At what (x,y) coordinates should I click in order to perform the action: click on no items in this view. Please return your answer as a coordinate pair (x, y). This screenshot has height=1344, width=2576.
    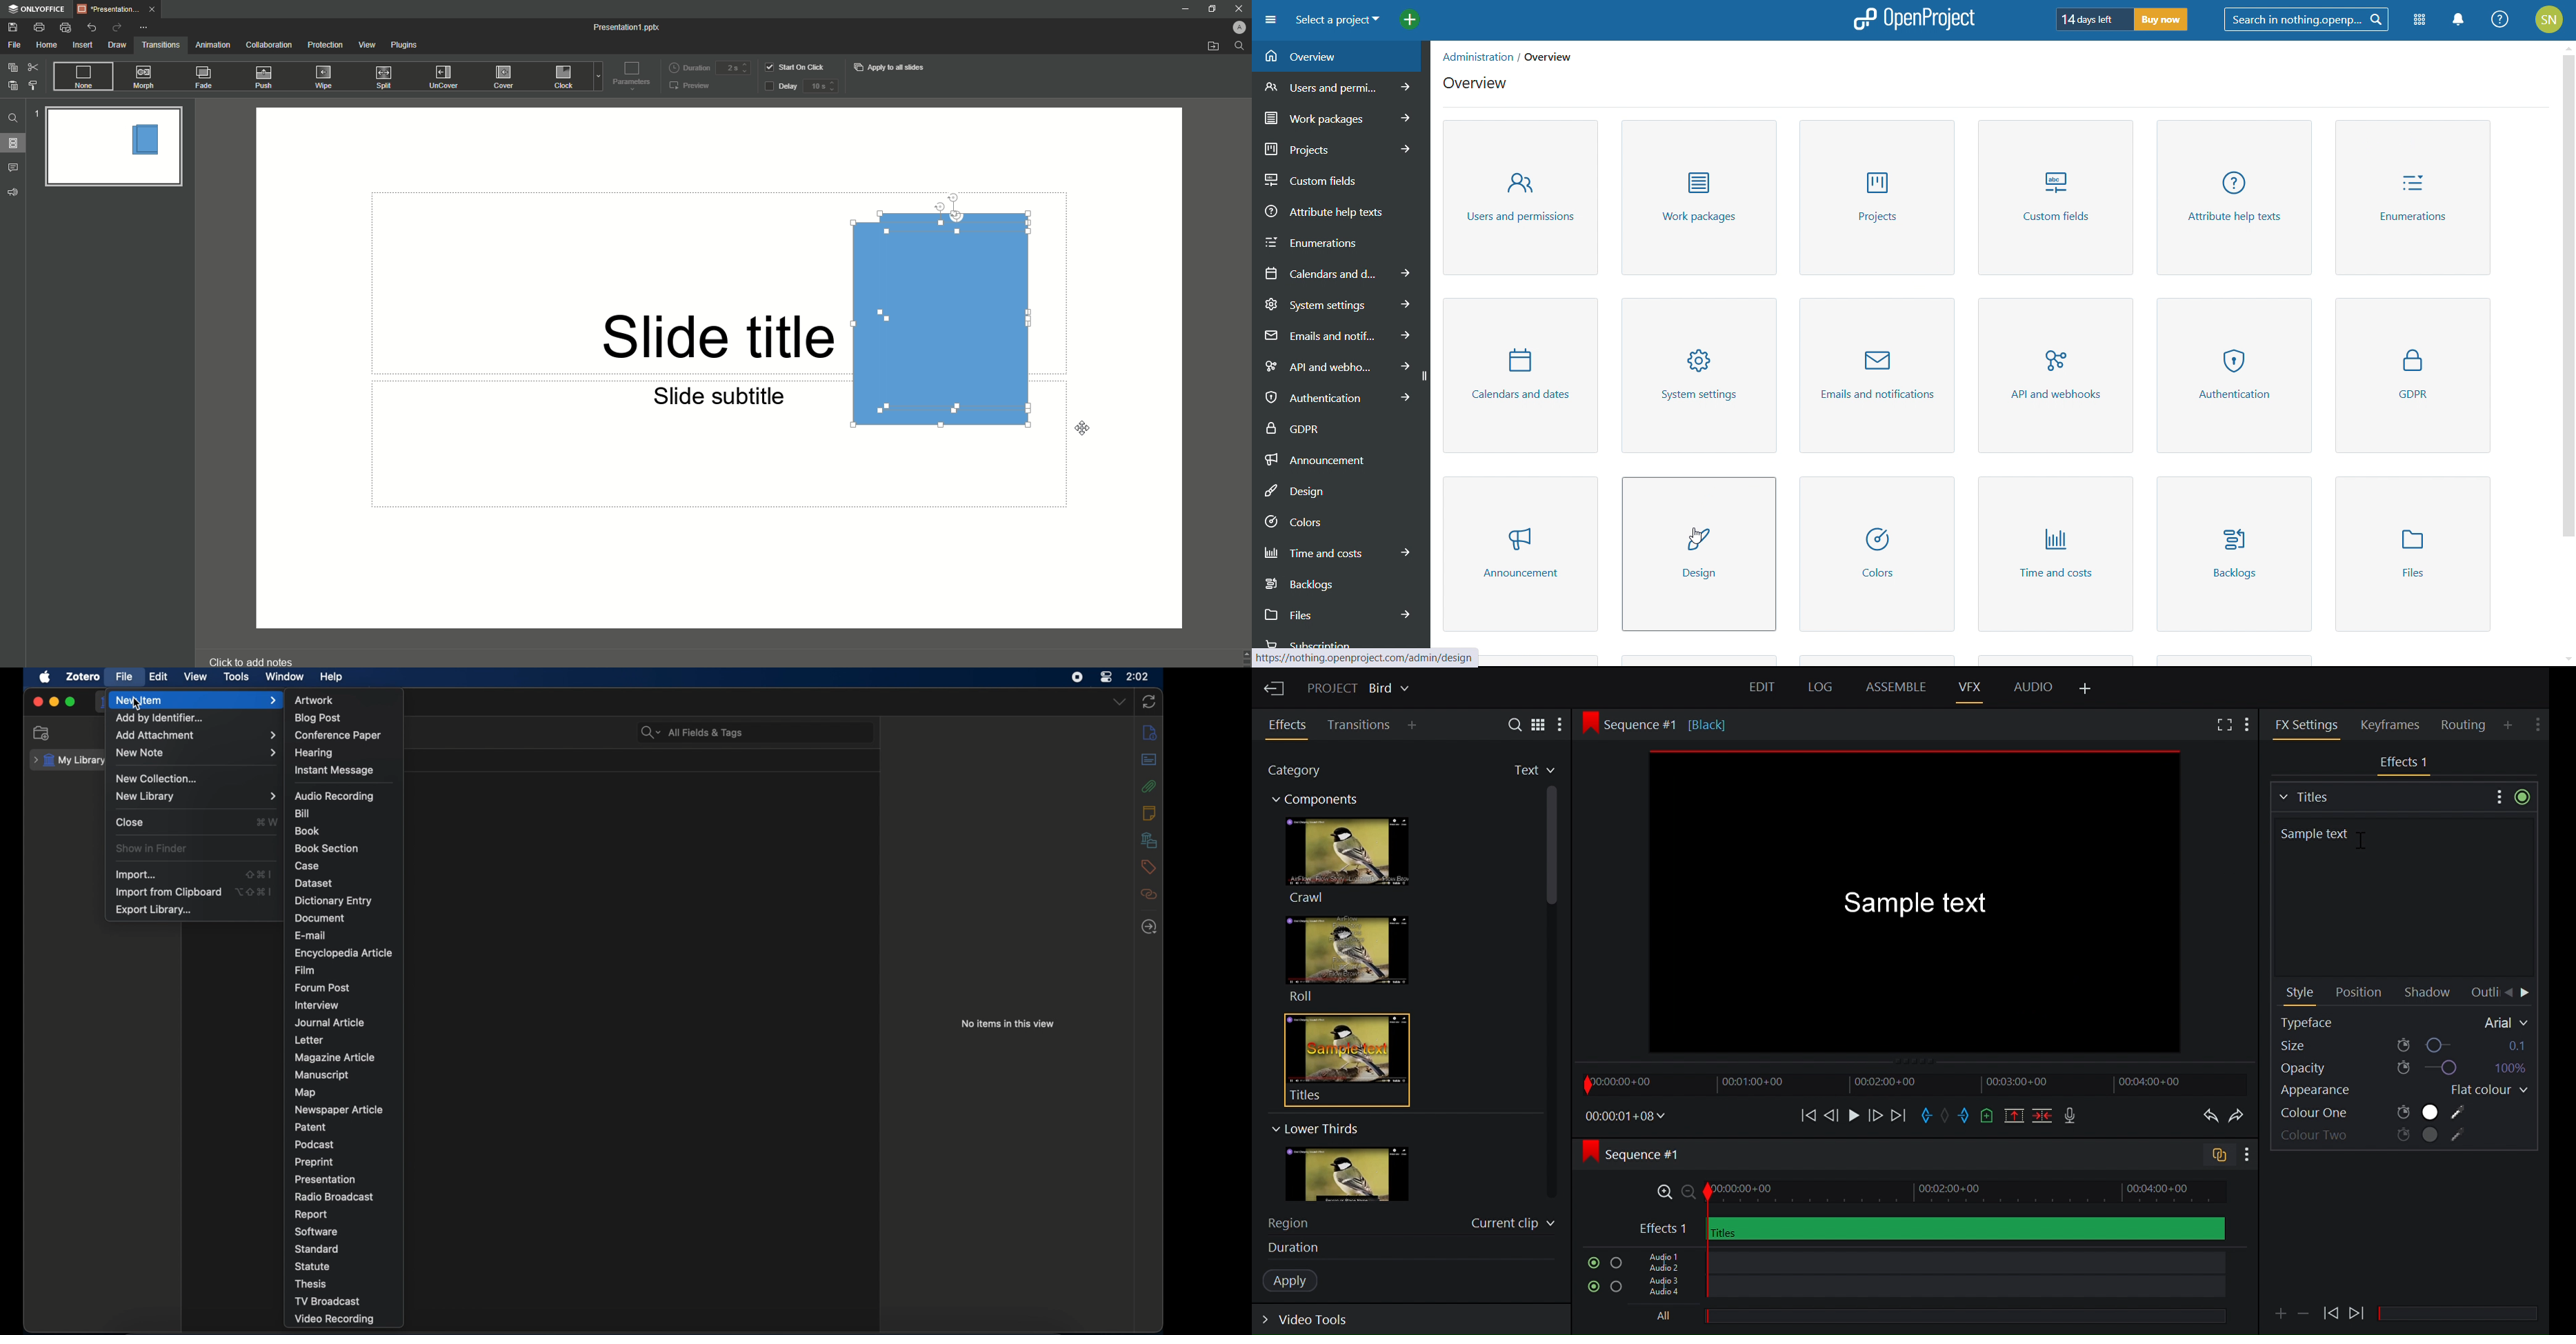
    Looking at the image, I should click on (1008, 1024).